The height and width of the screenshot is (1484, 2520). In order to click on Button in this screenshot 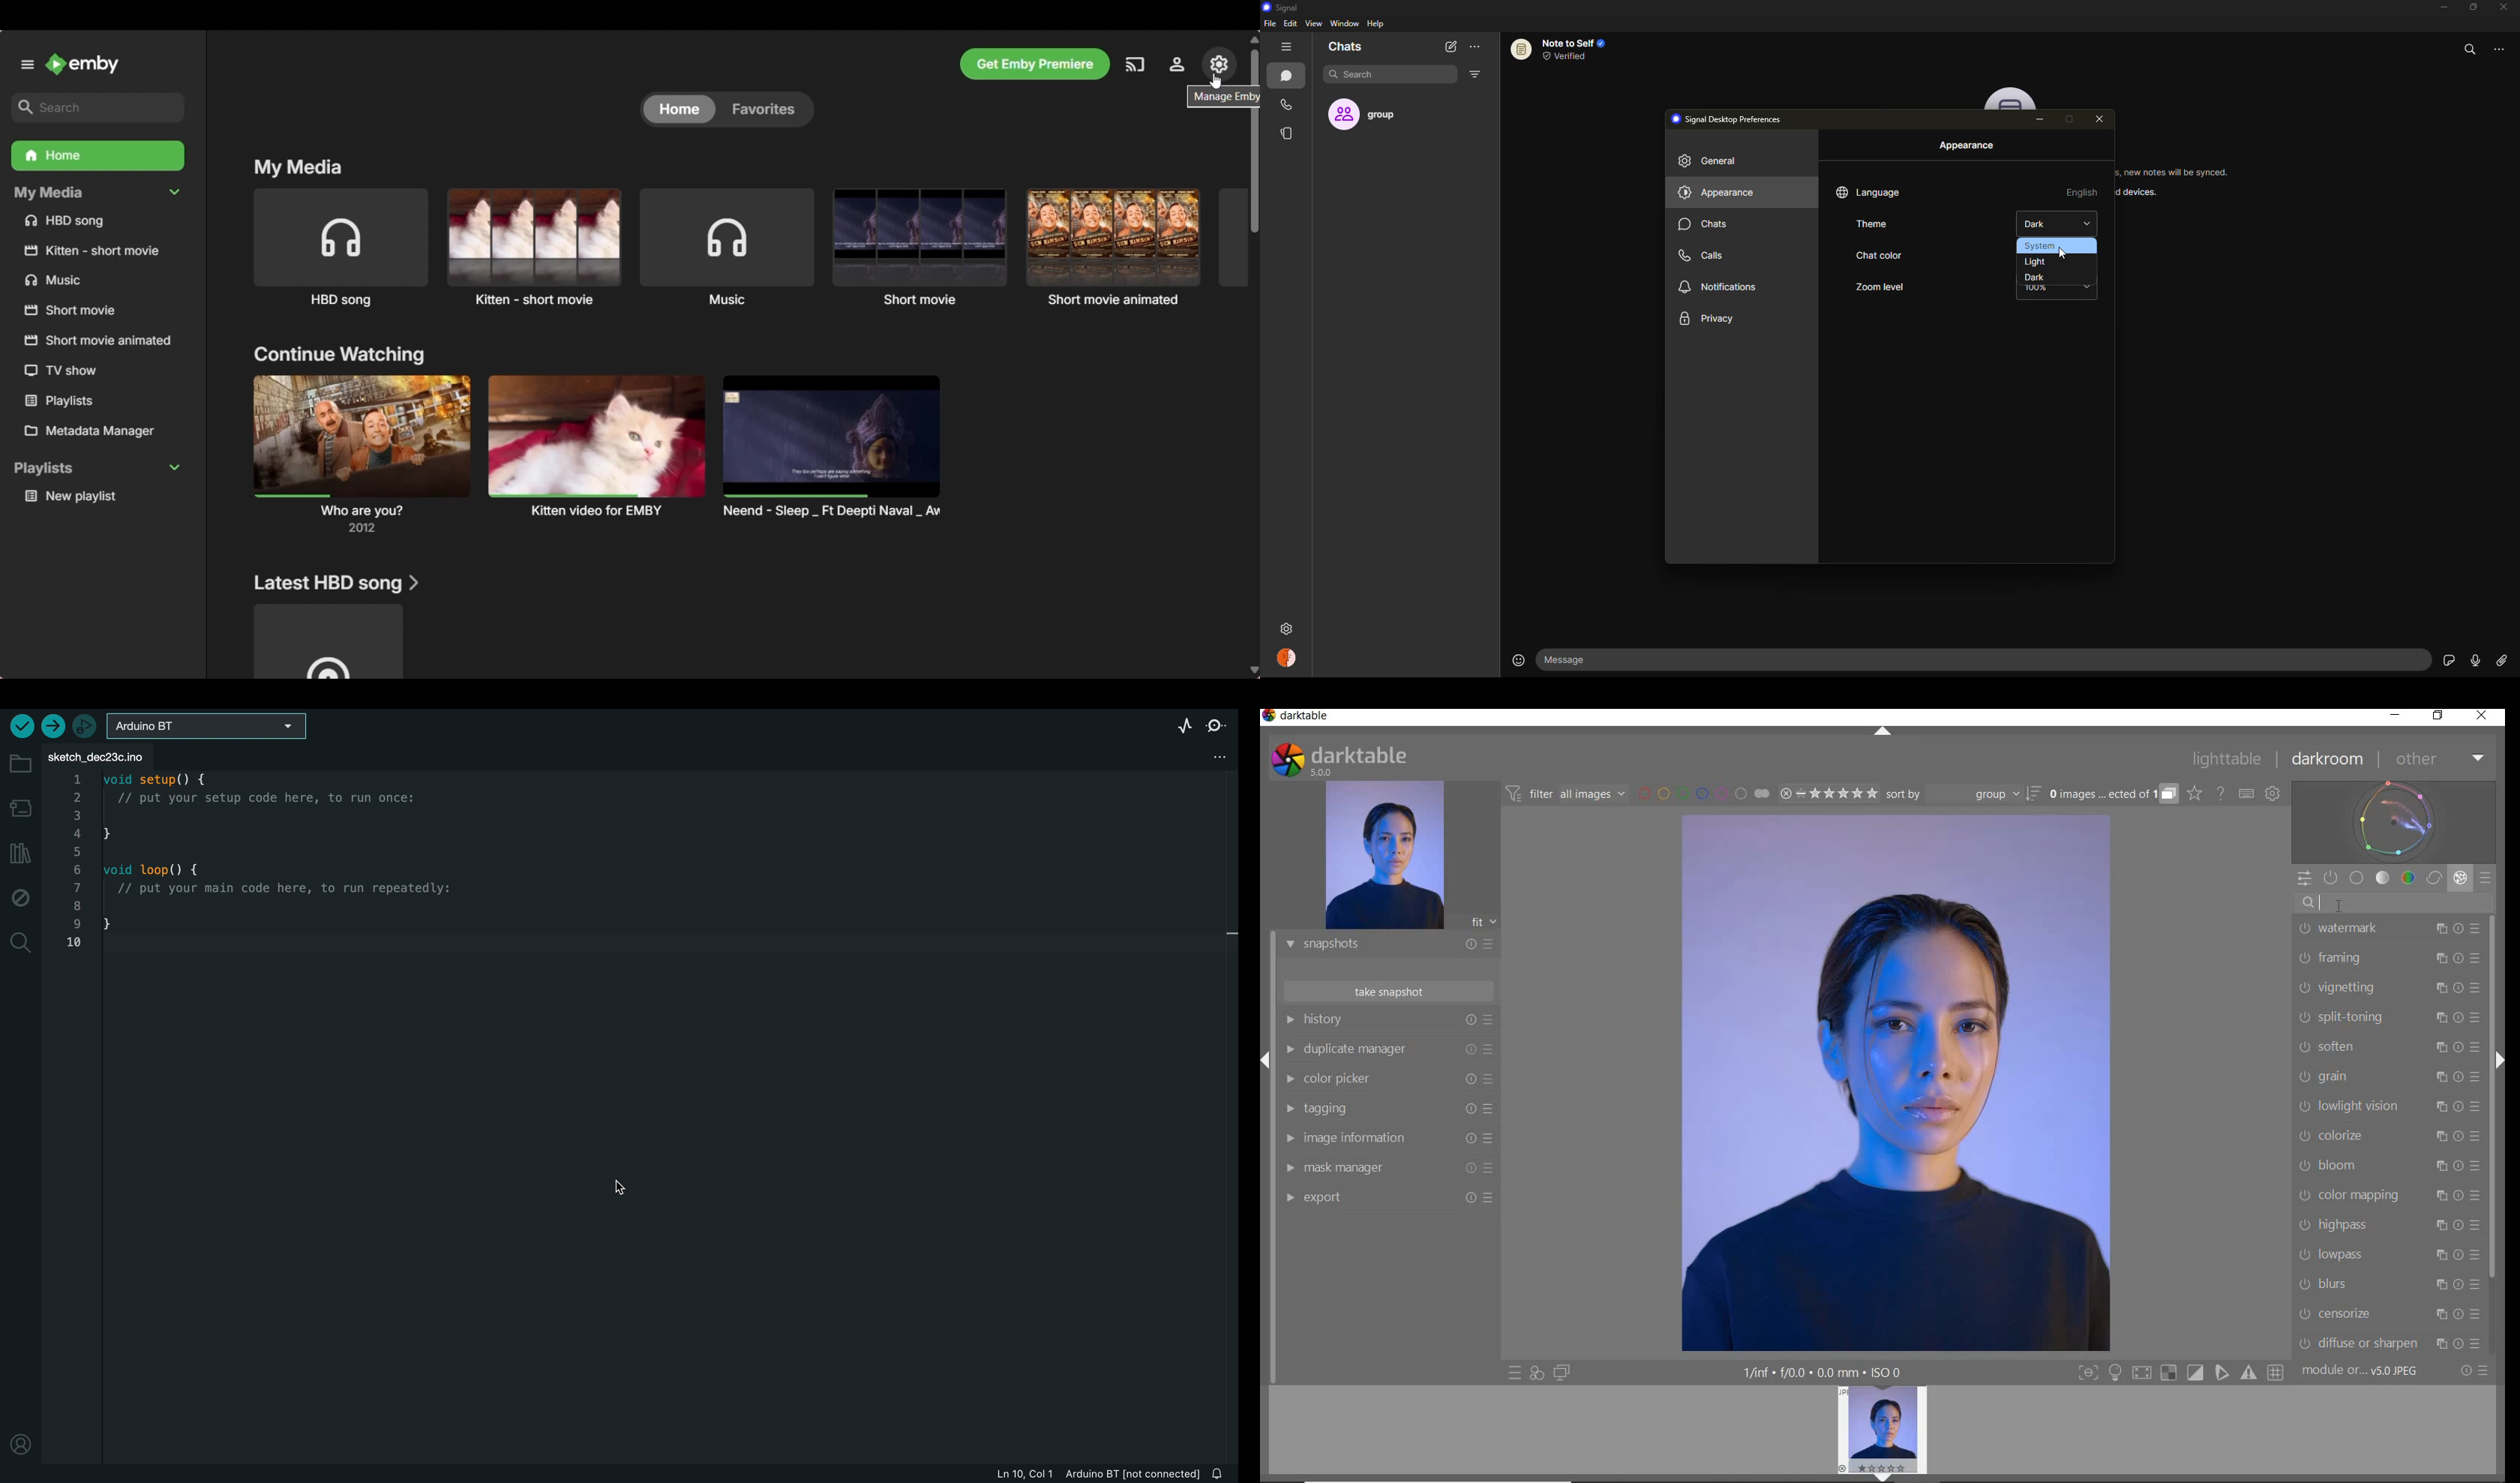, I will do `click(2142, 1375)`.